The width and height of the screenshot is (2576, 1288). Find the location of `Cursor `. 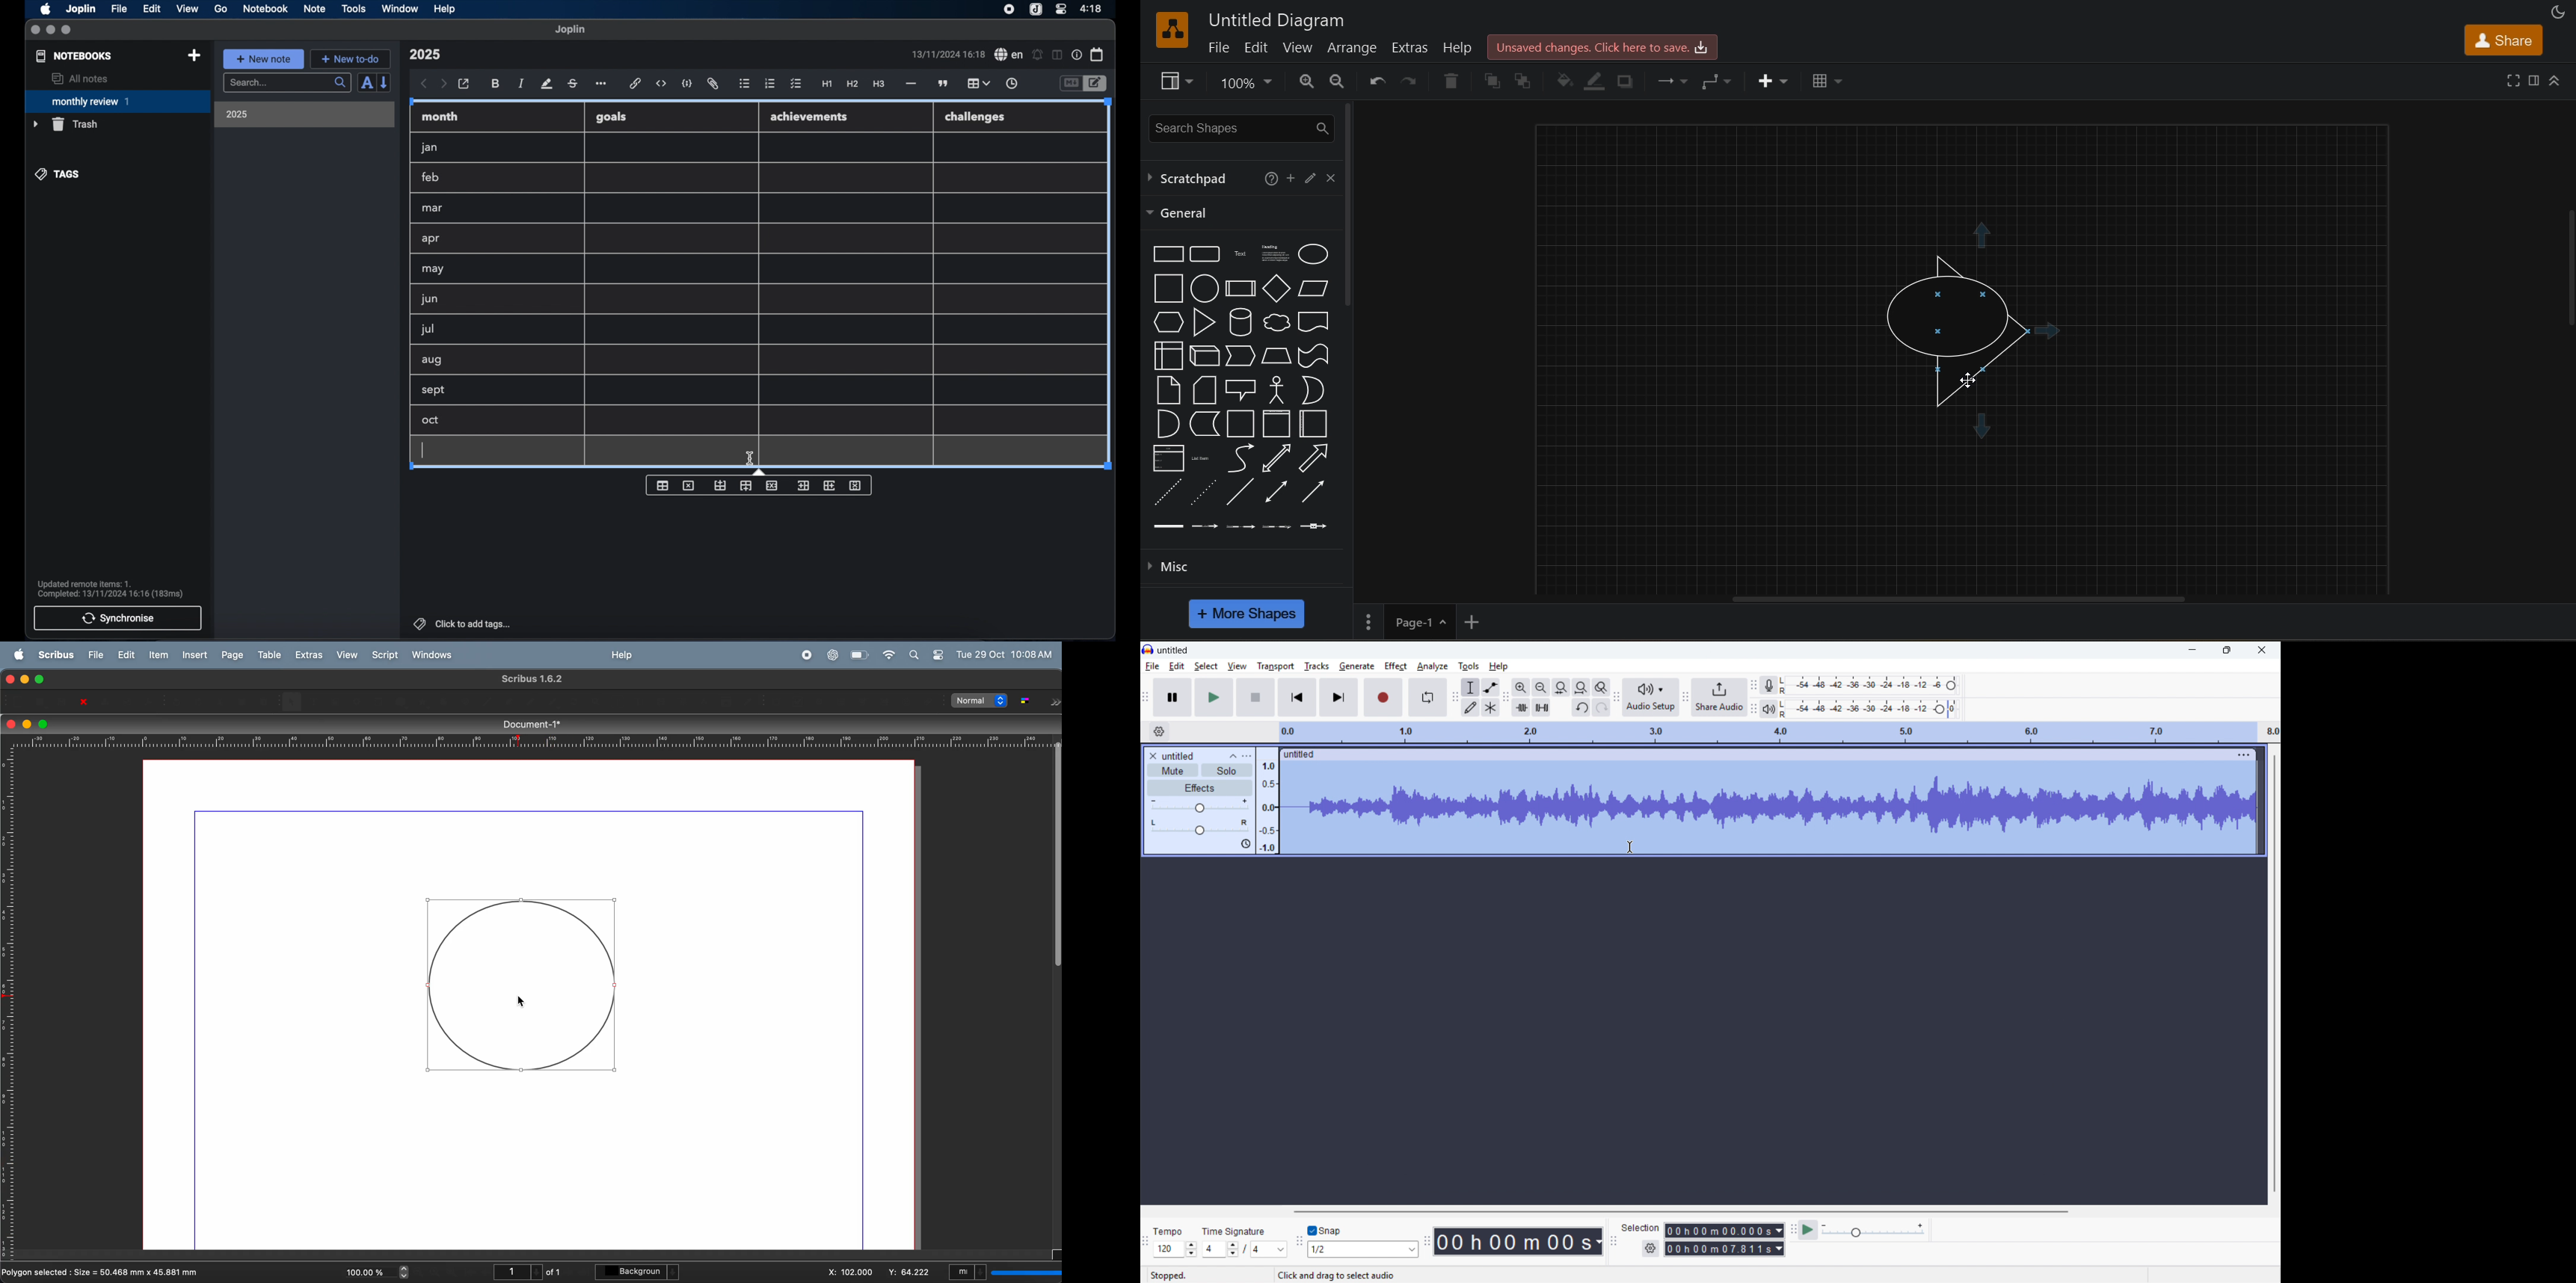

Cursor  is located at coordinates (1632, 848).